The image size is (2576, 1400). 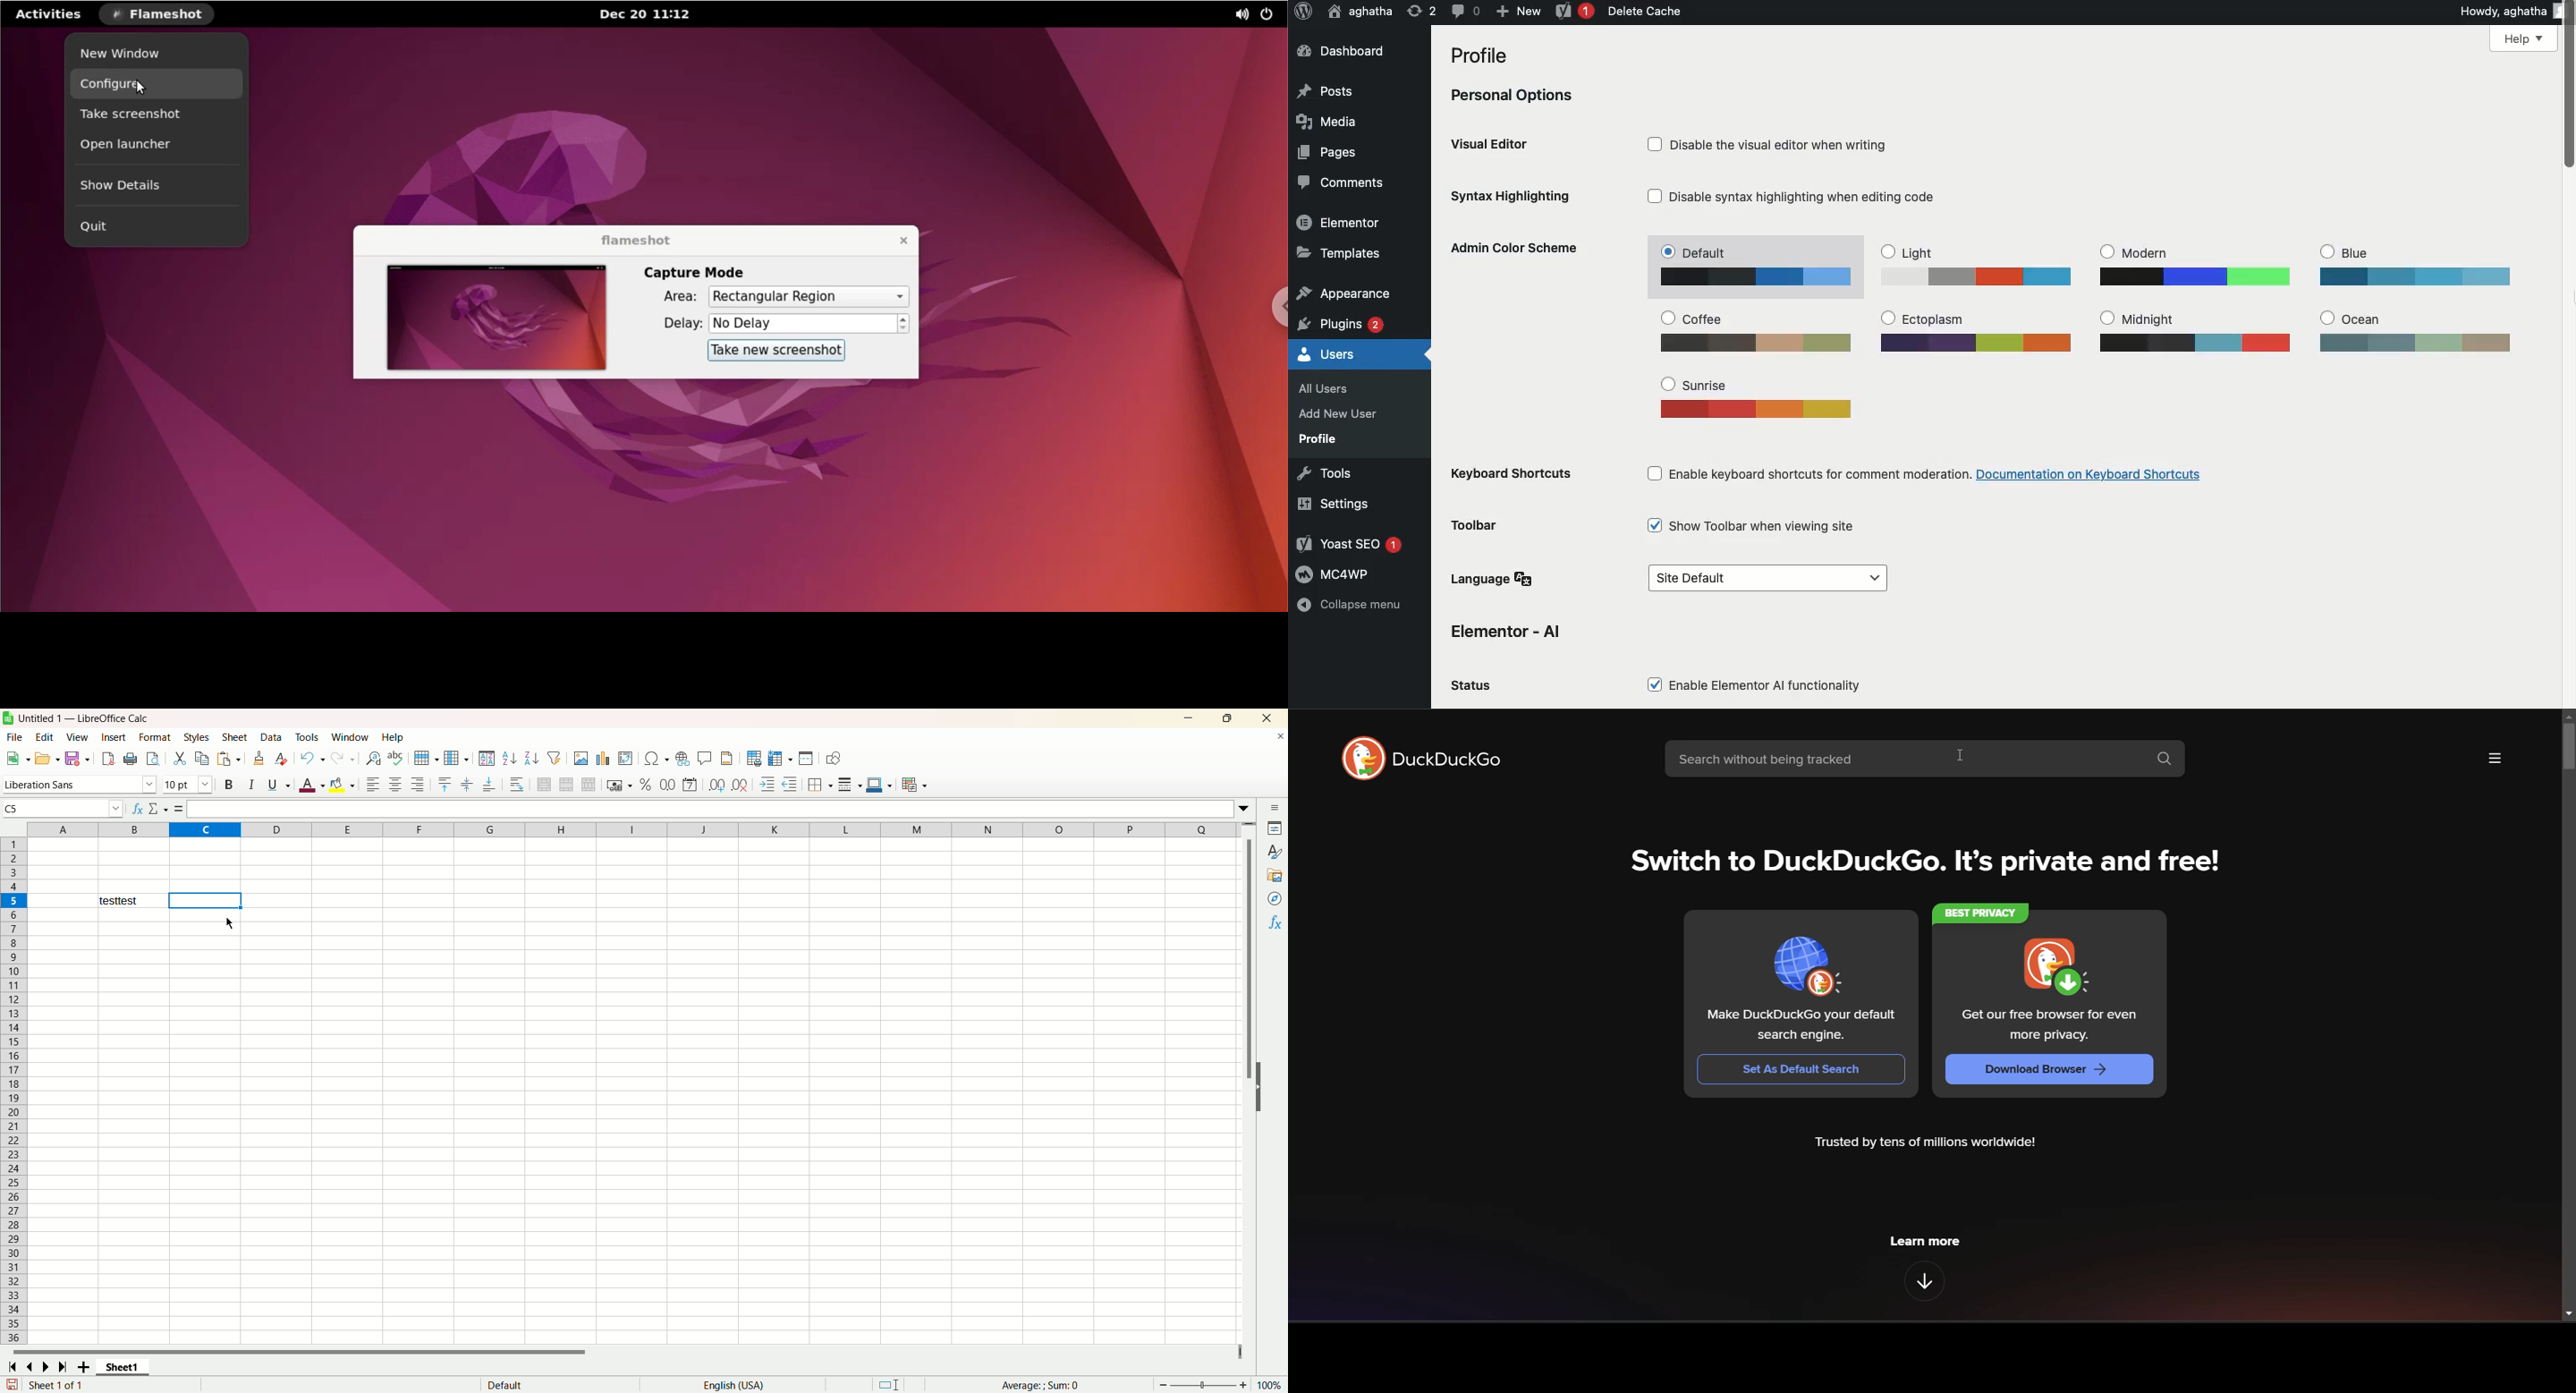 I want to click on search button, so click(x=2165, y=760).